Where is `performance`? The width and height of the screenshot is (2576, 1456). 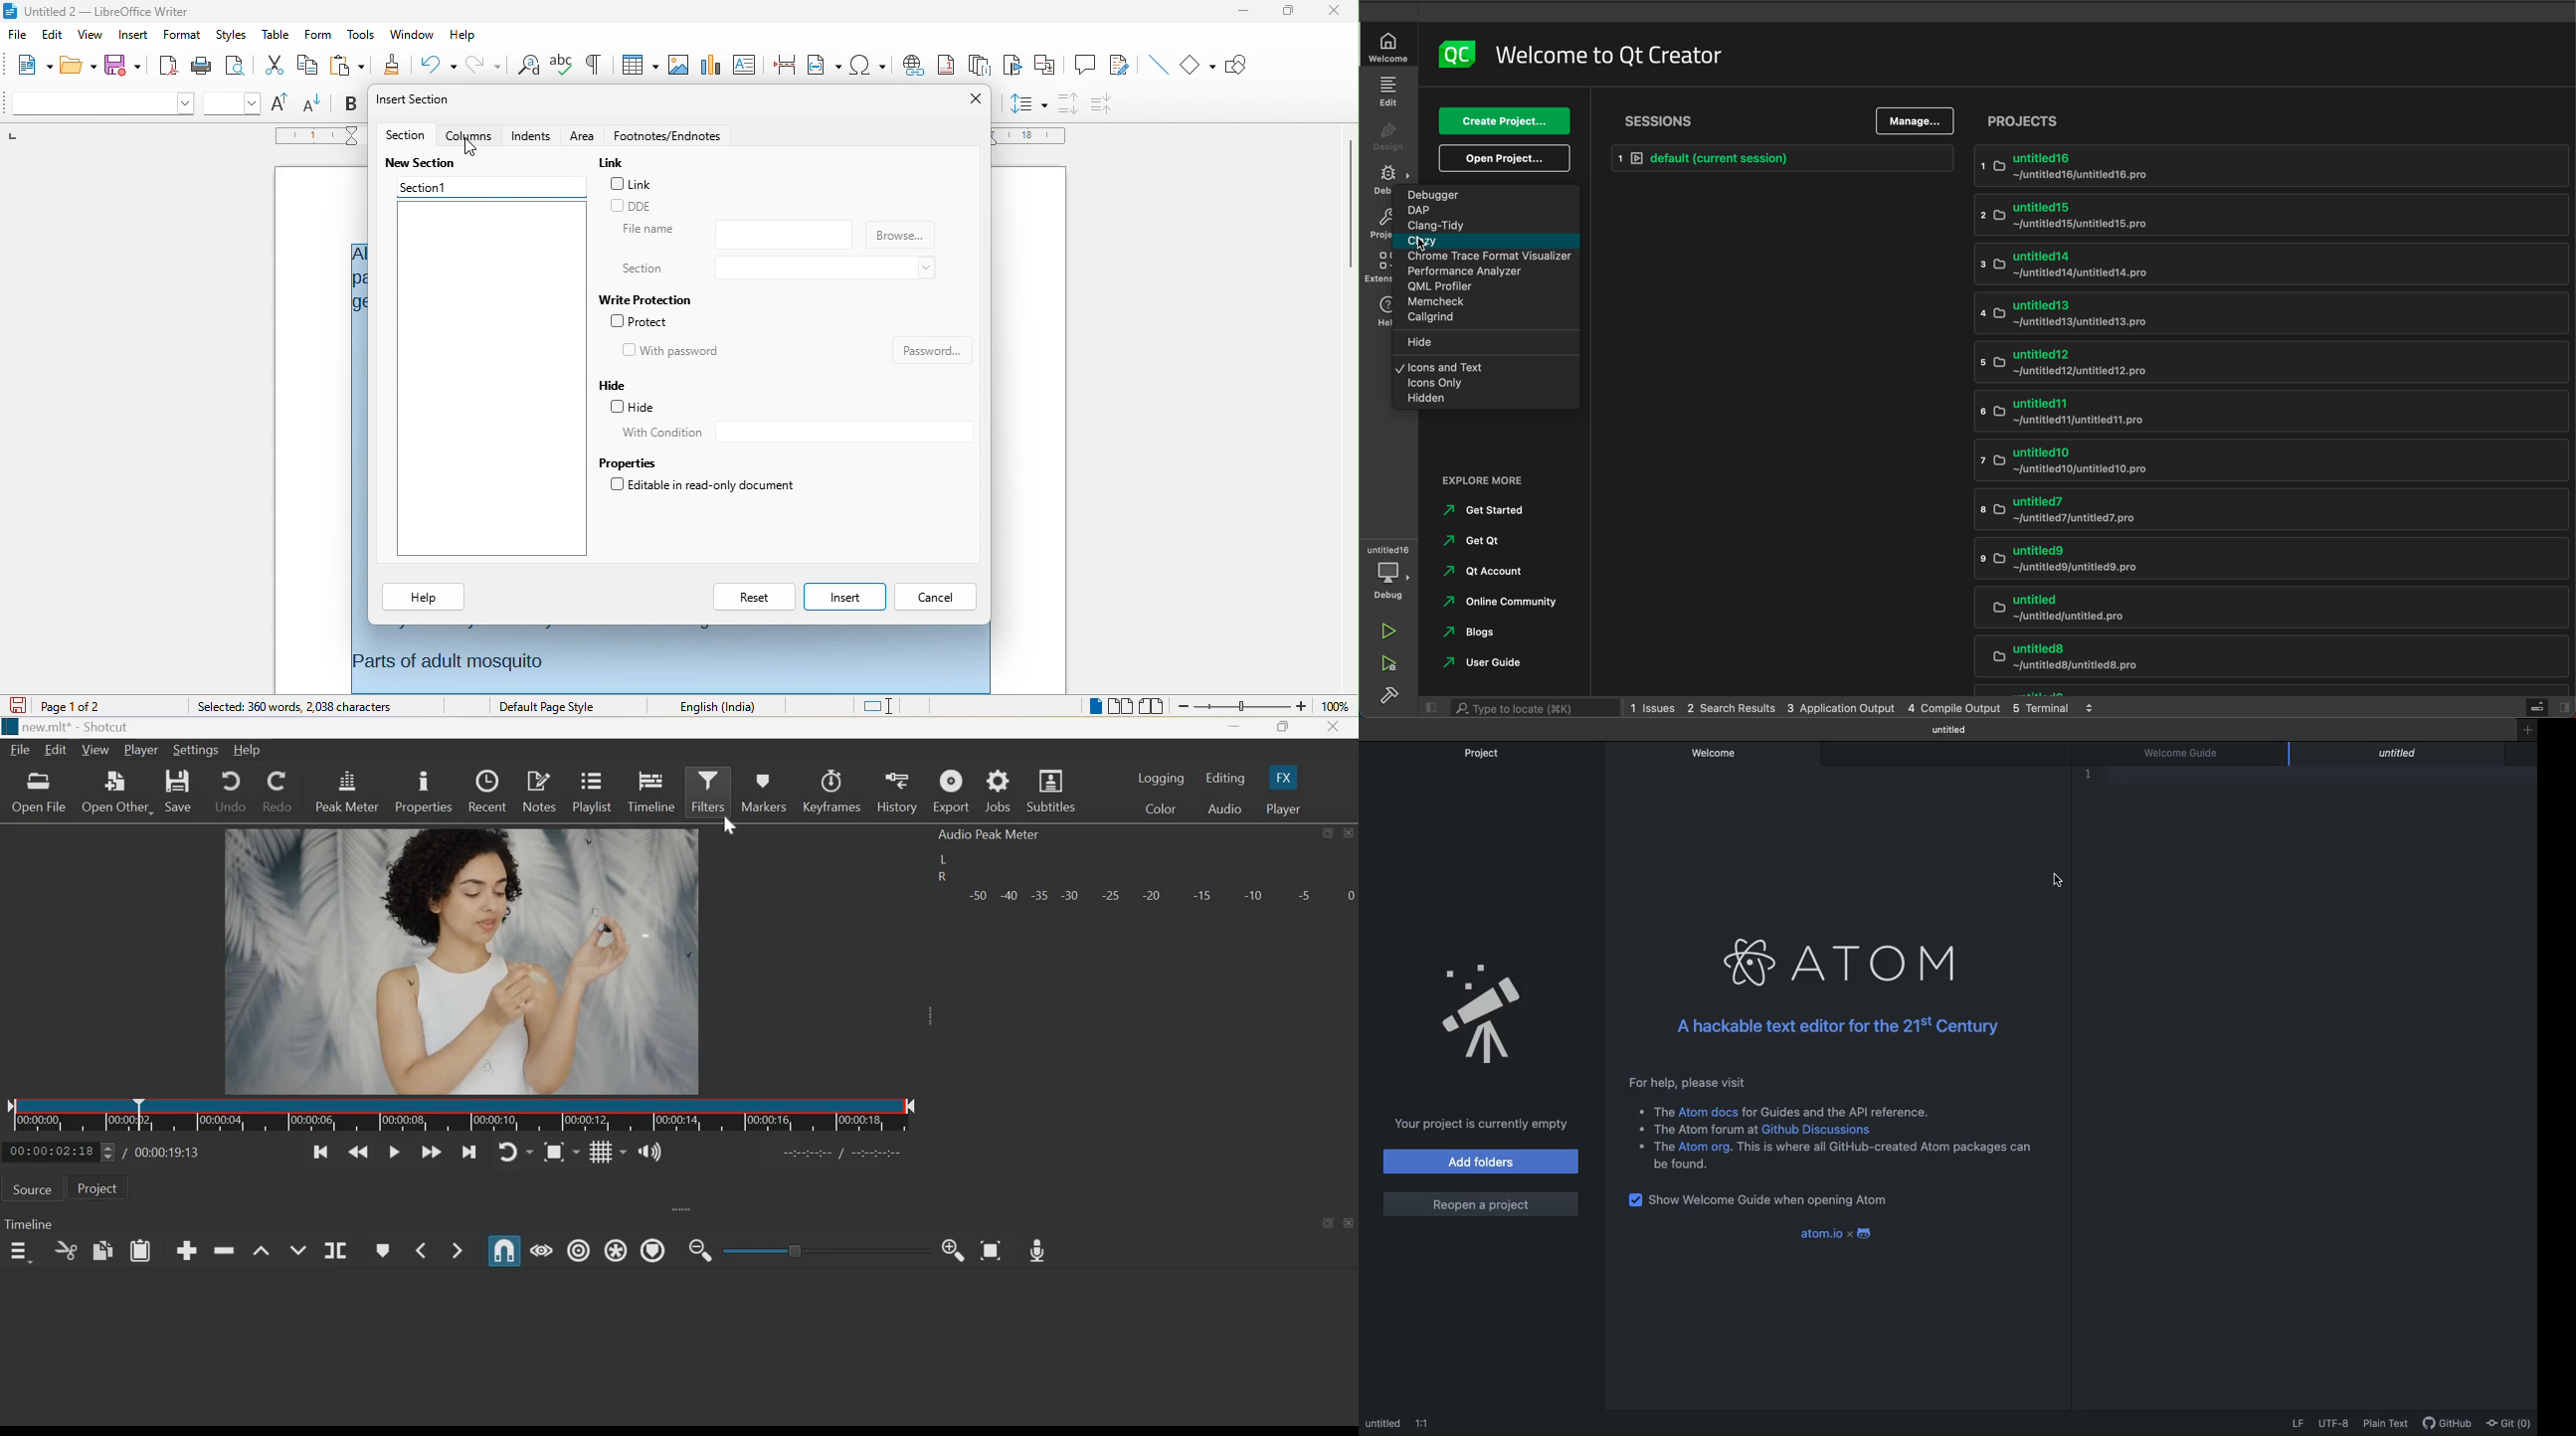 performance is located at coordinates (1490, 271).